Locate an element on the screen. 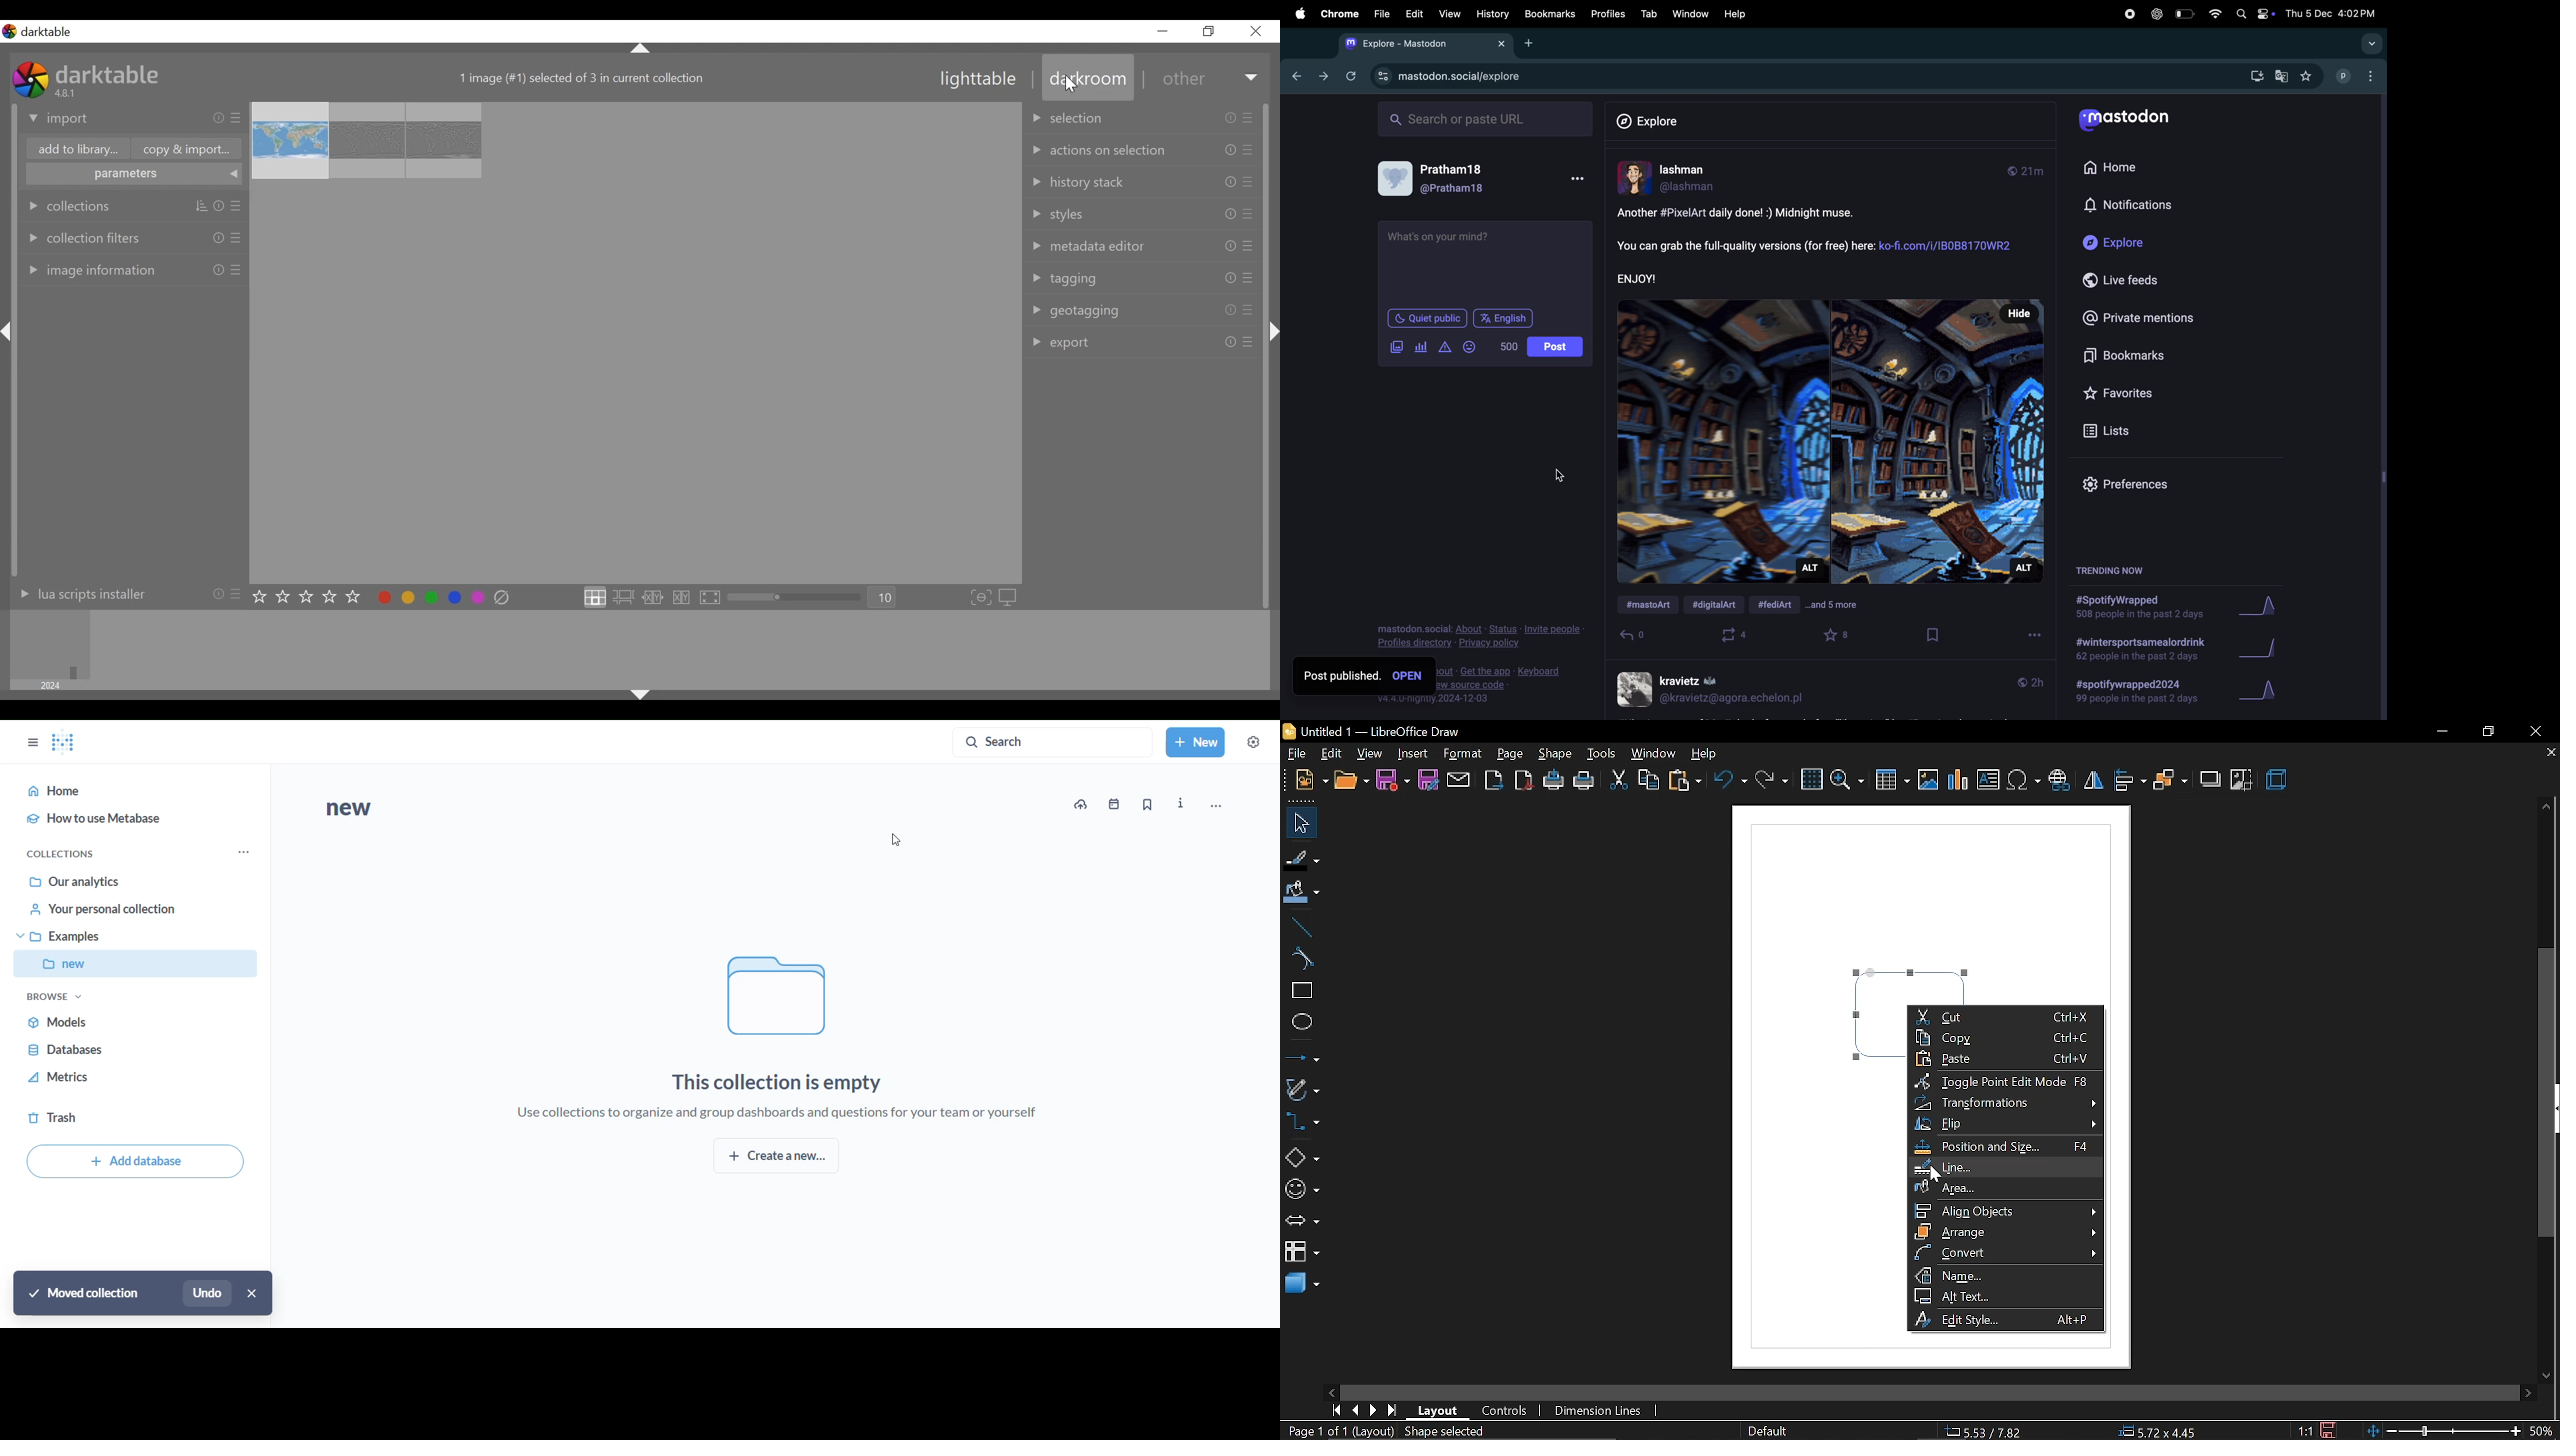  privacy policy is located at coordinates (1481, 636).